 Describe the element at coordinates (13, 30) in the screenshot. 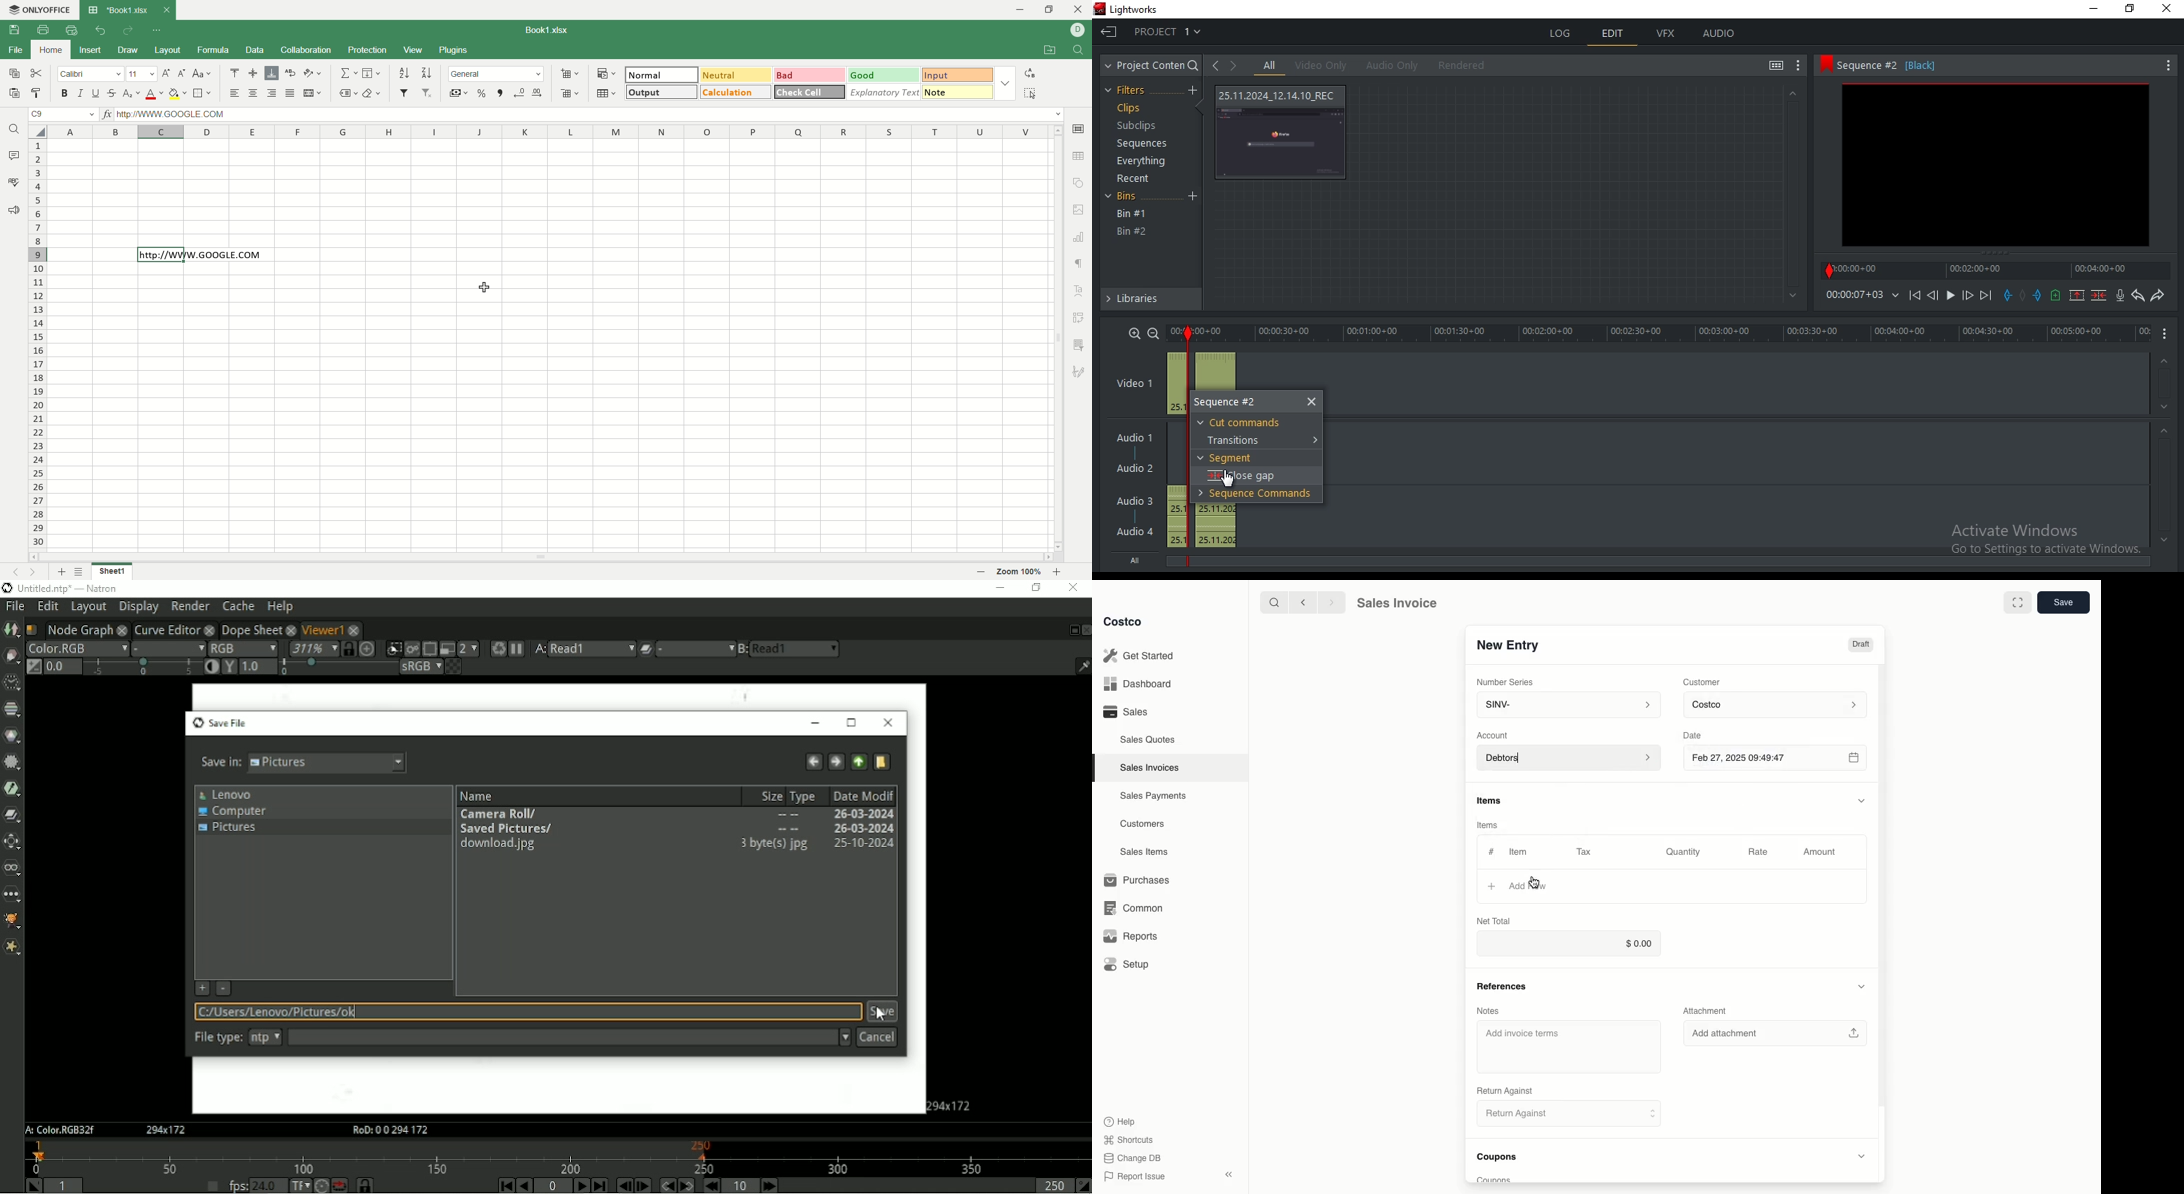

I see `save` at that location.